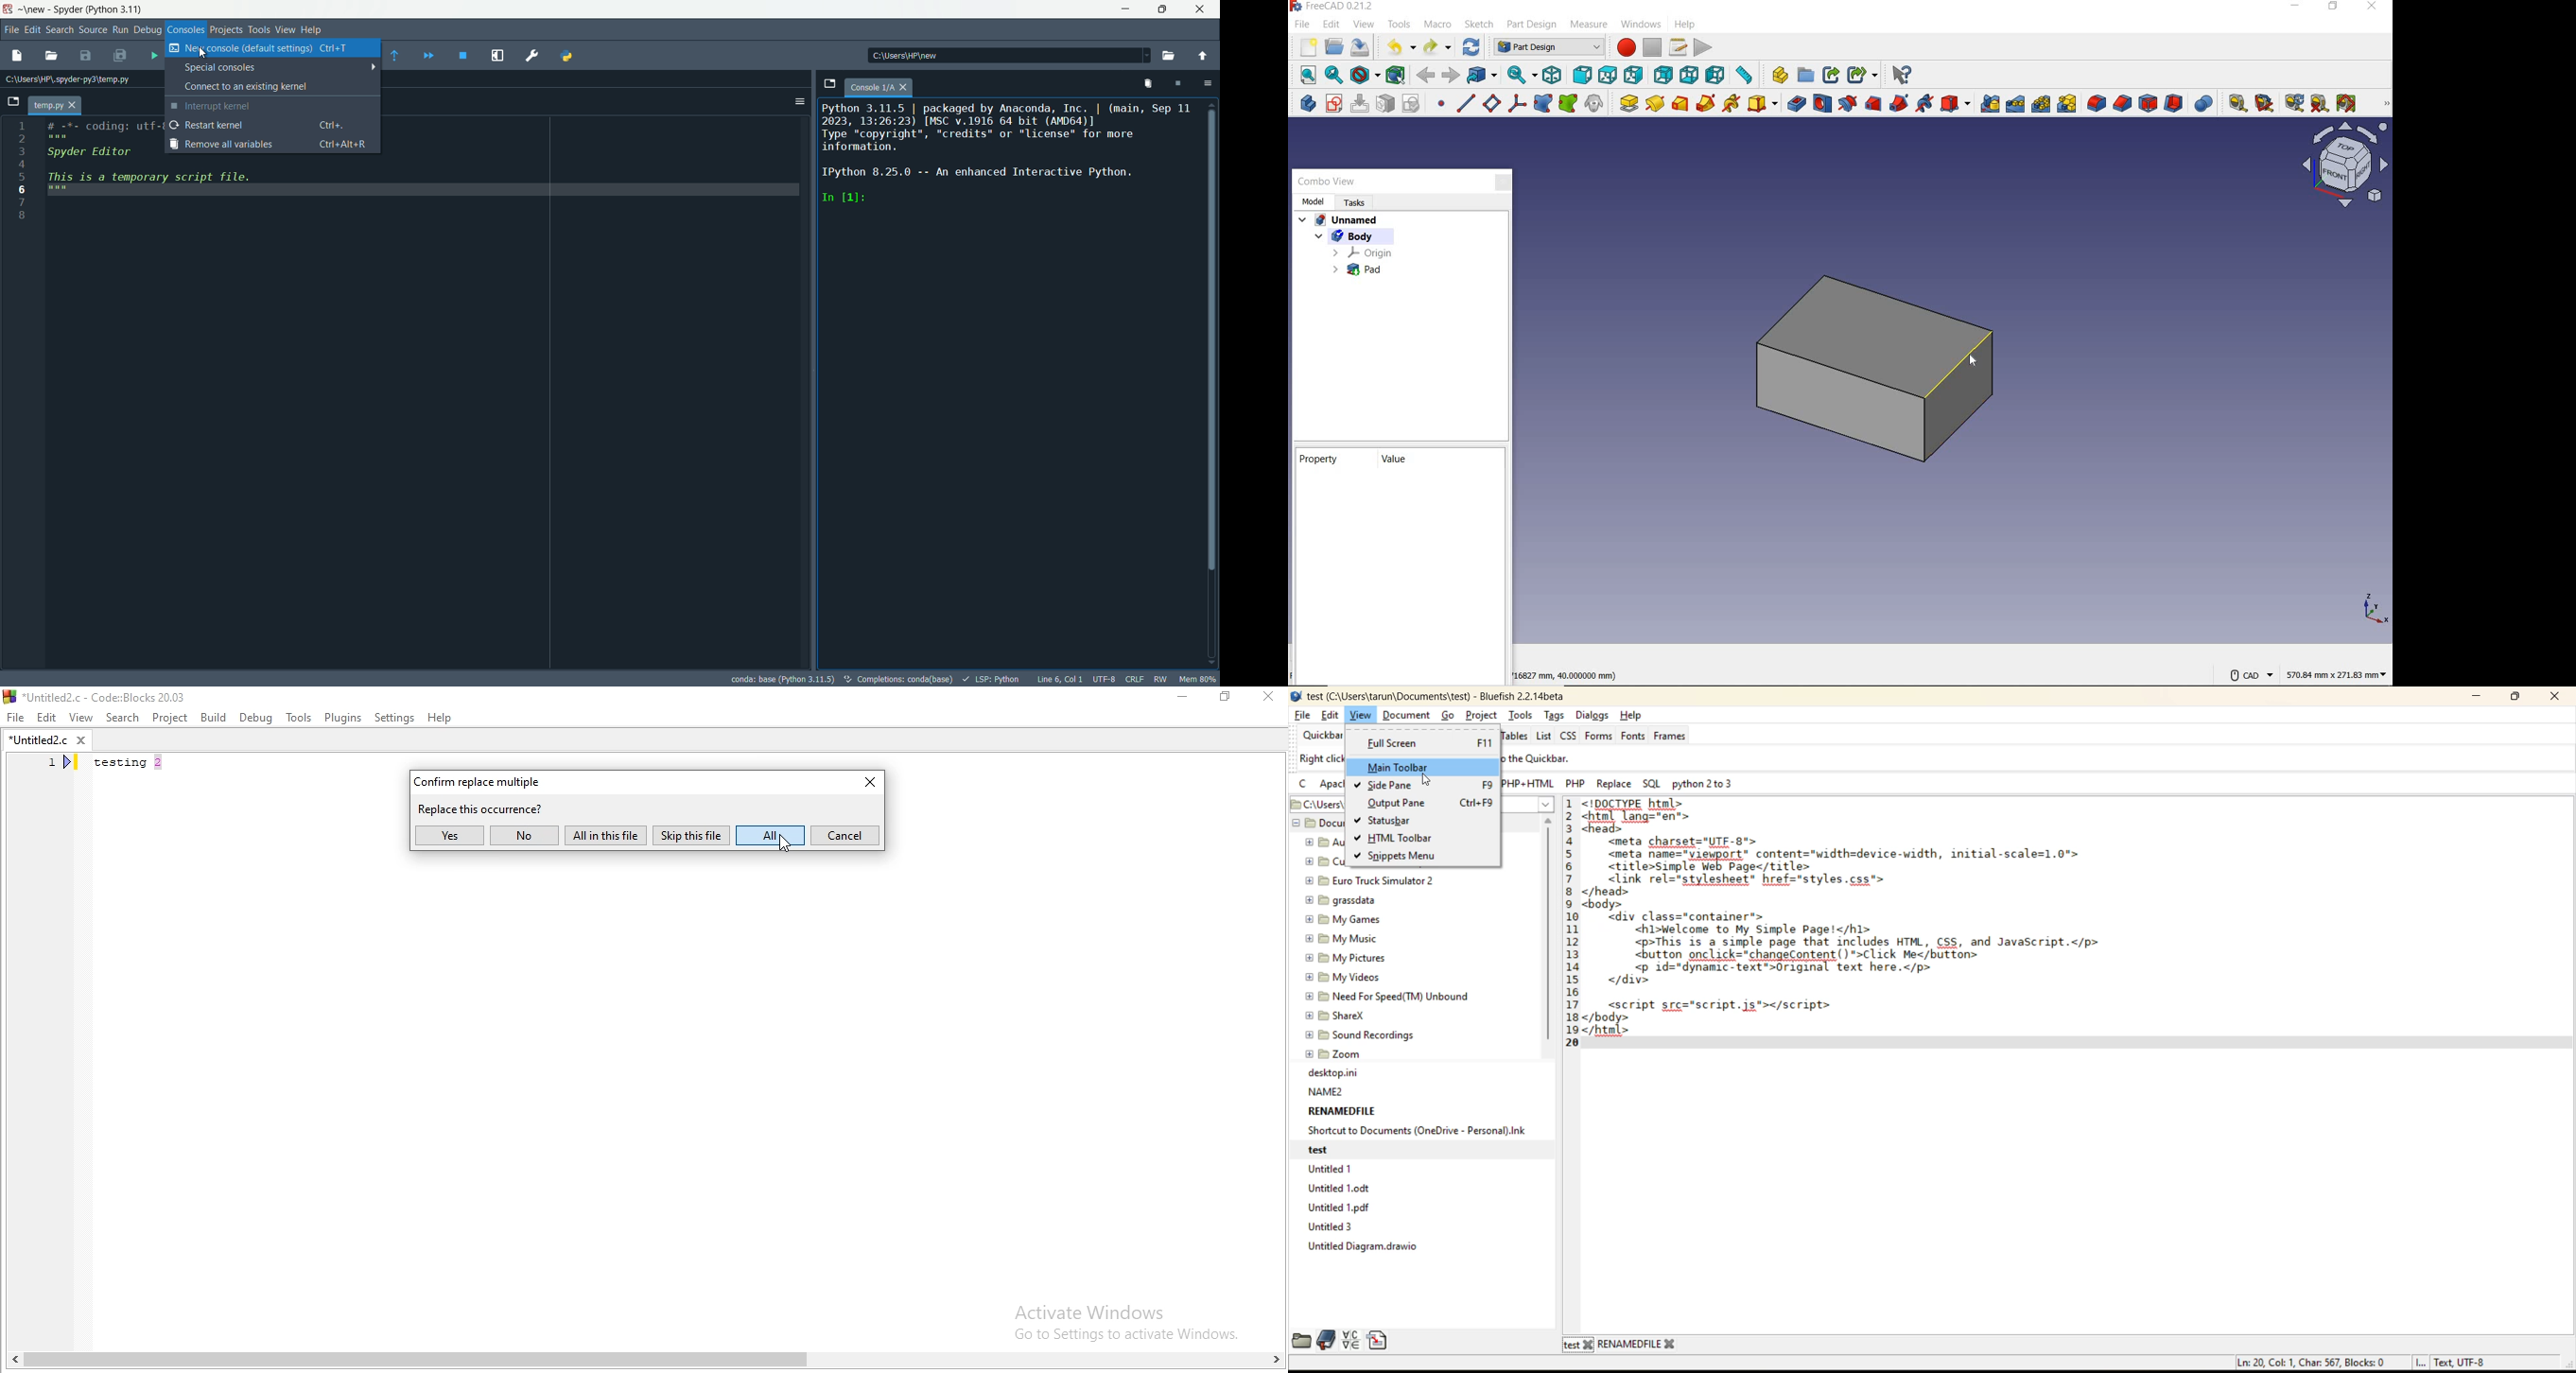  What do you see at coordinates (205, 53) in the screenshot?
I see `Crusor` at bounding box center [205, 53].